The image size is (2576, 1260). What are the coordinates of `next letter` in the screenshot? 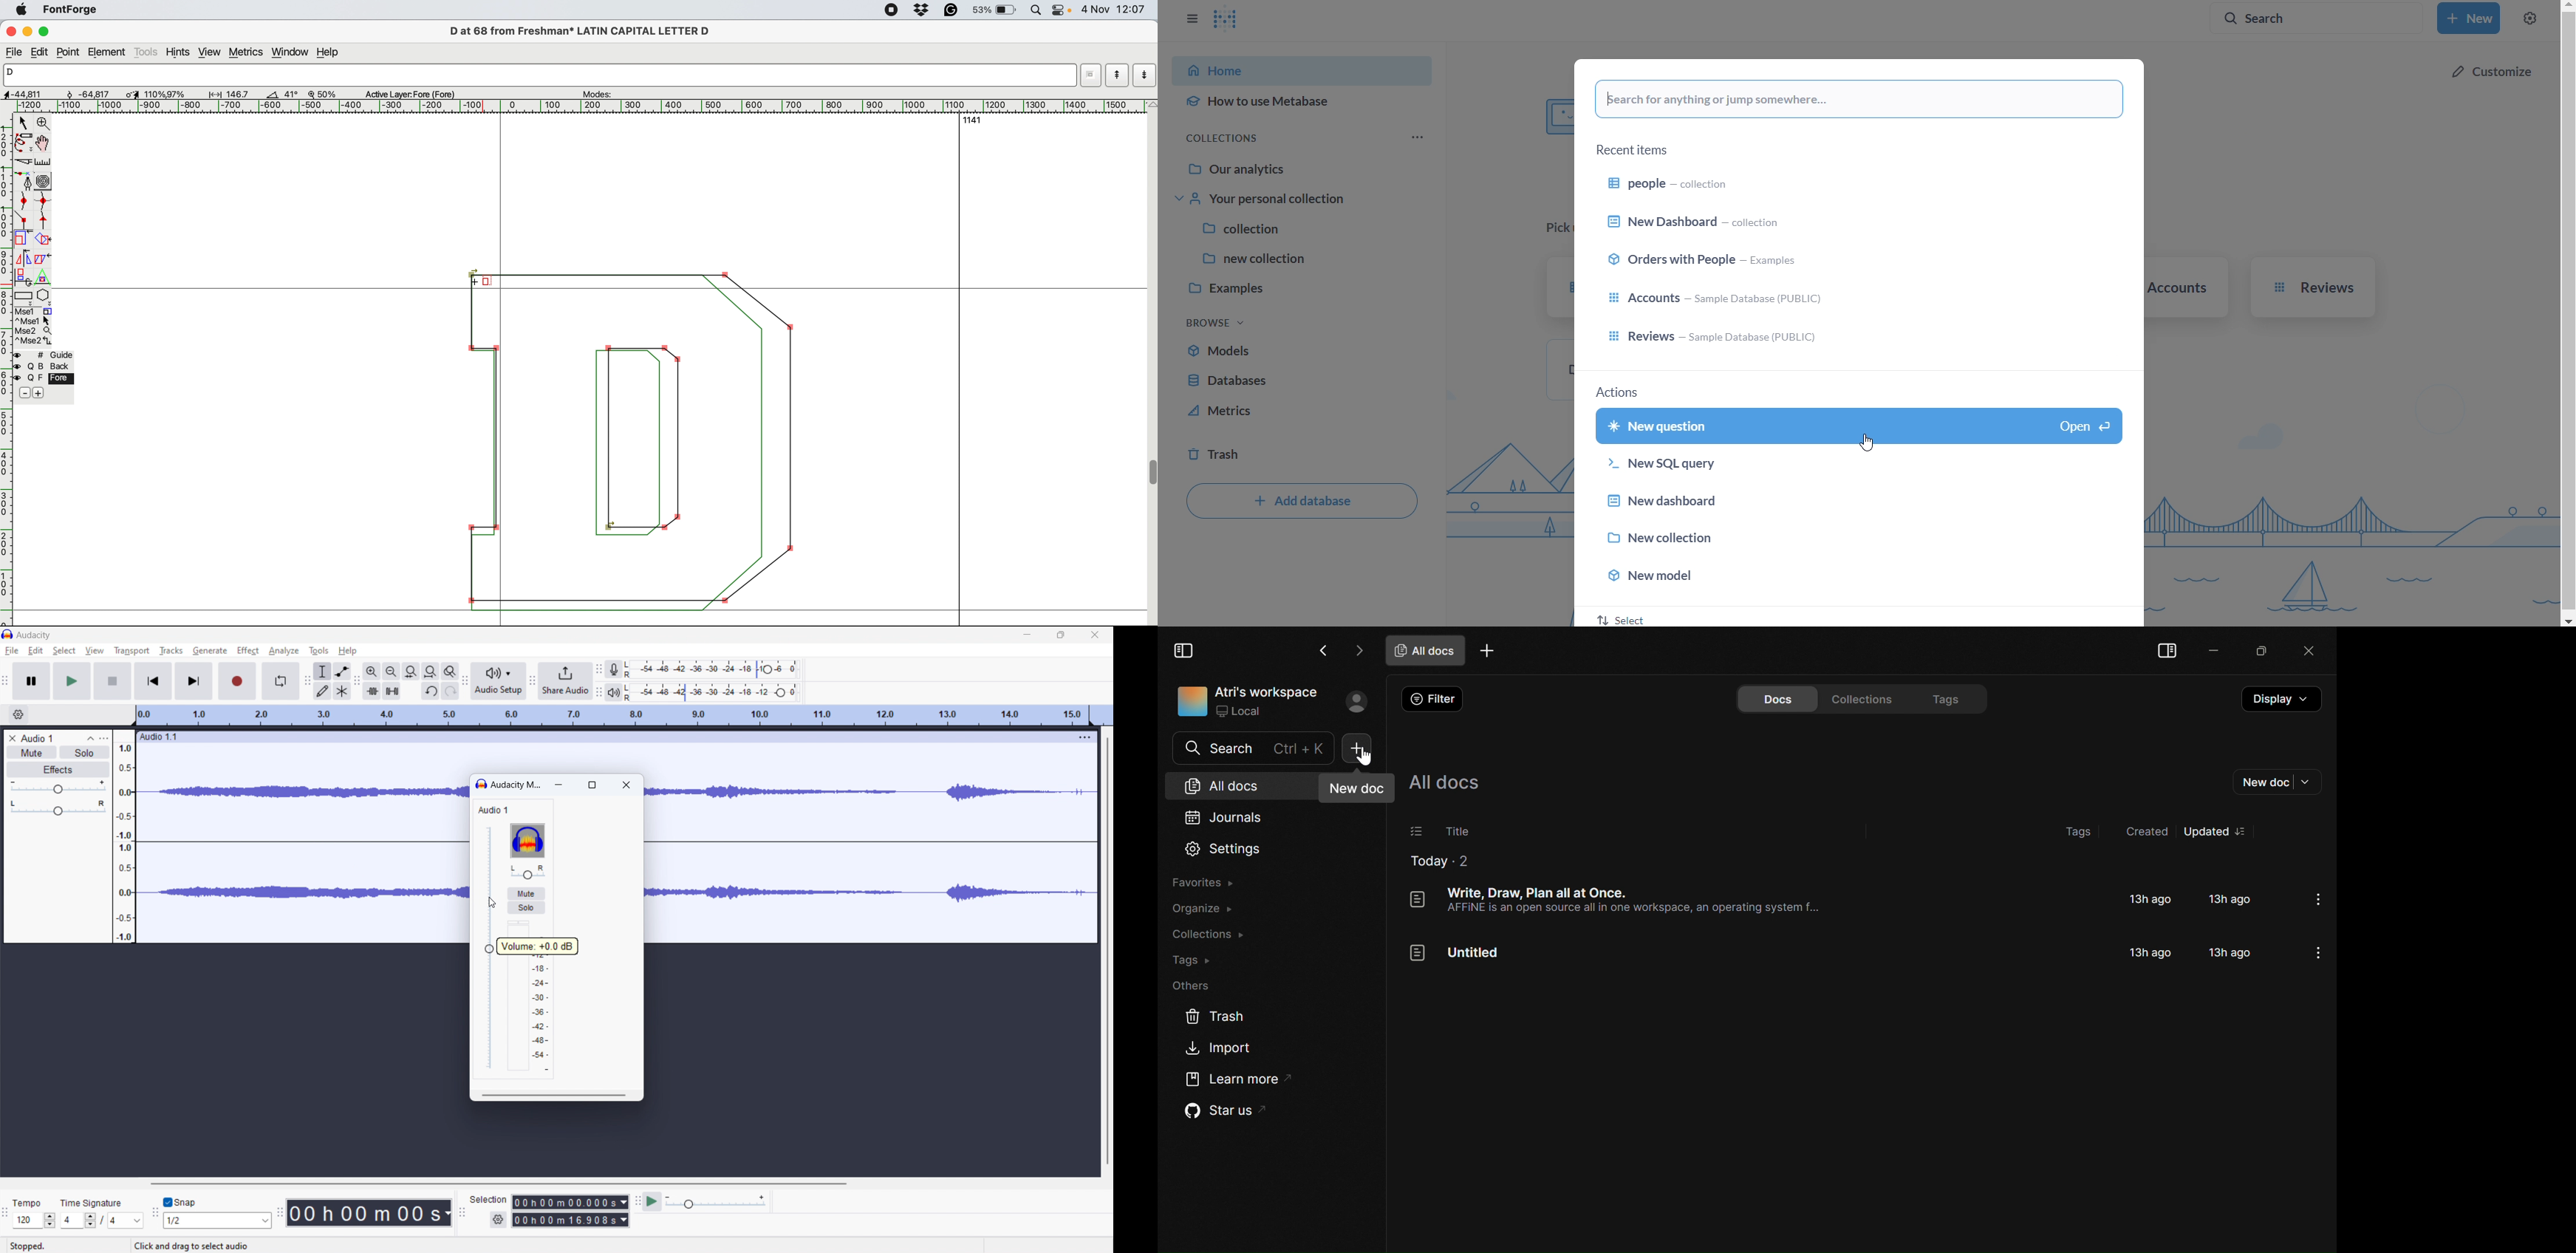 It's located at (1146, 77).